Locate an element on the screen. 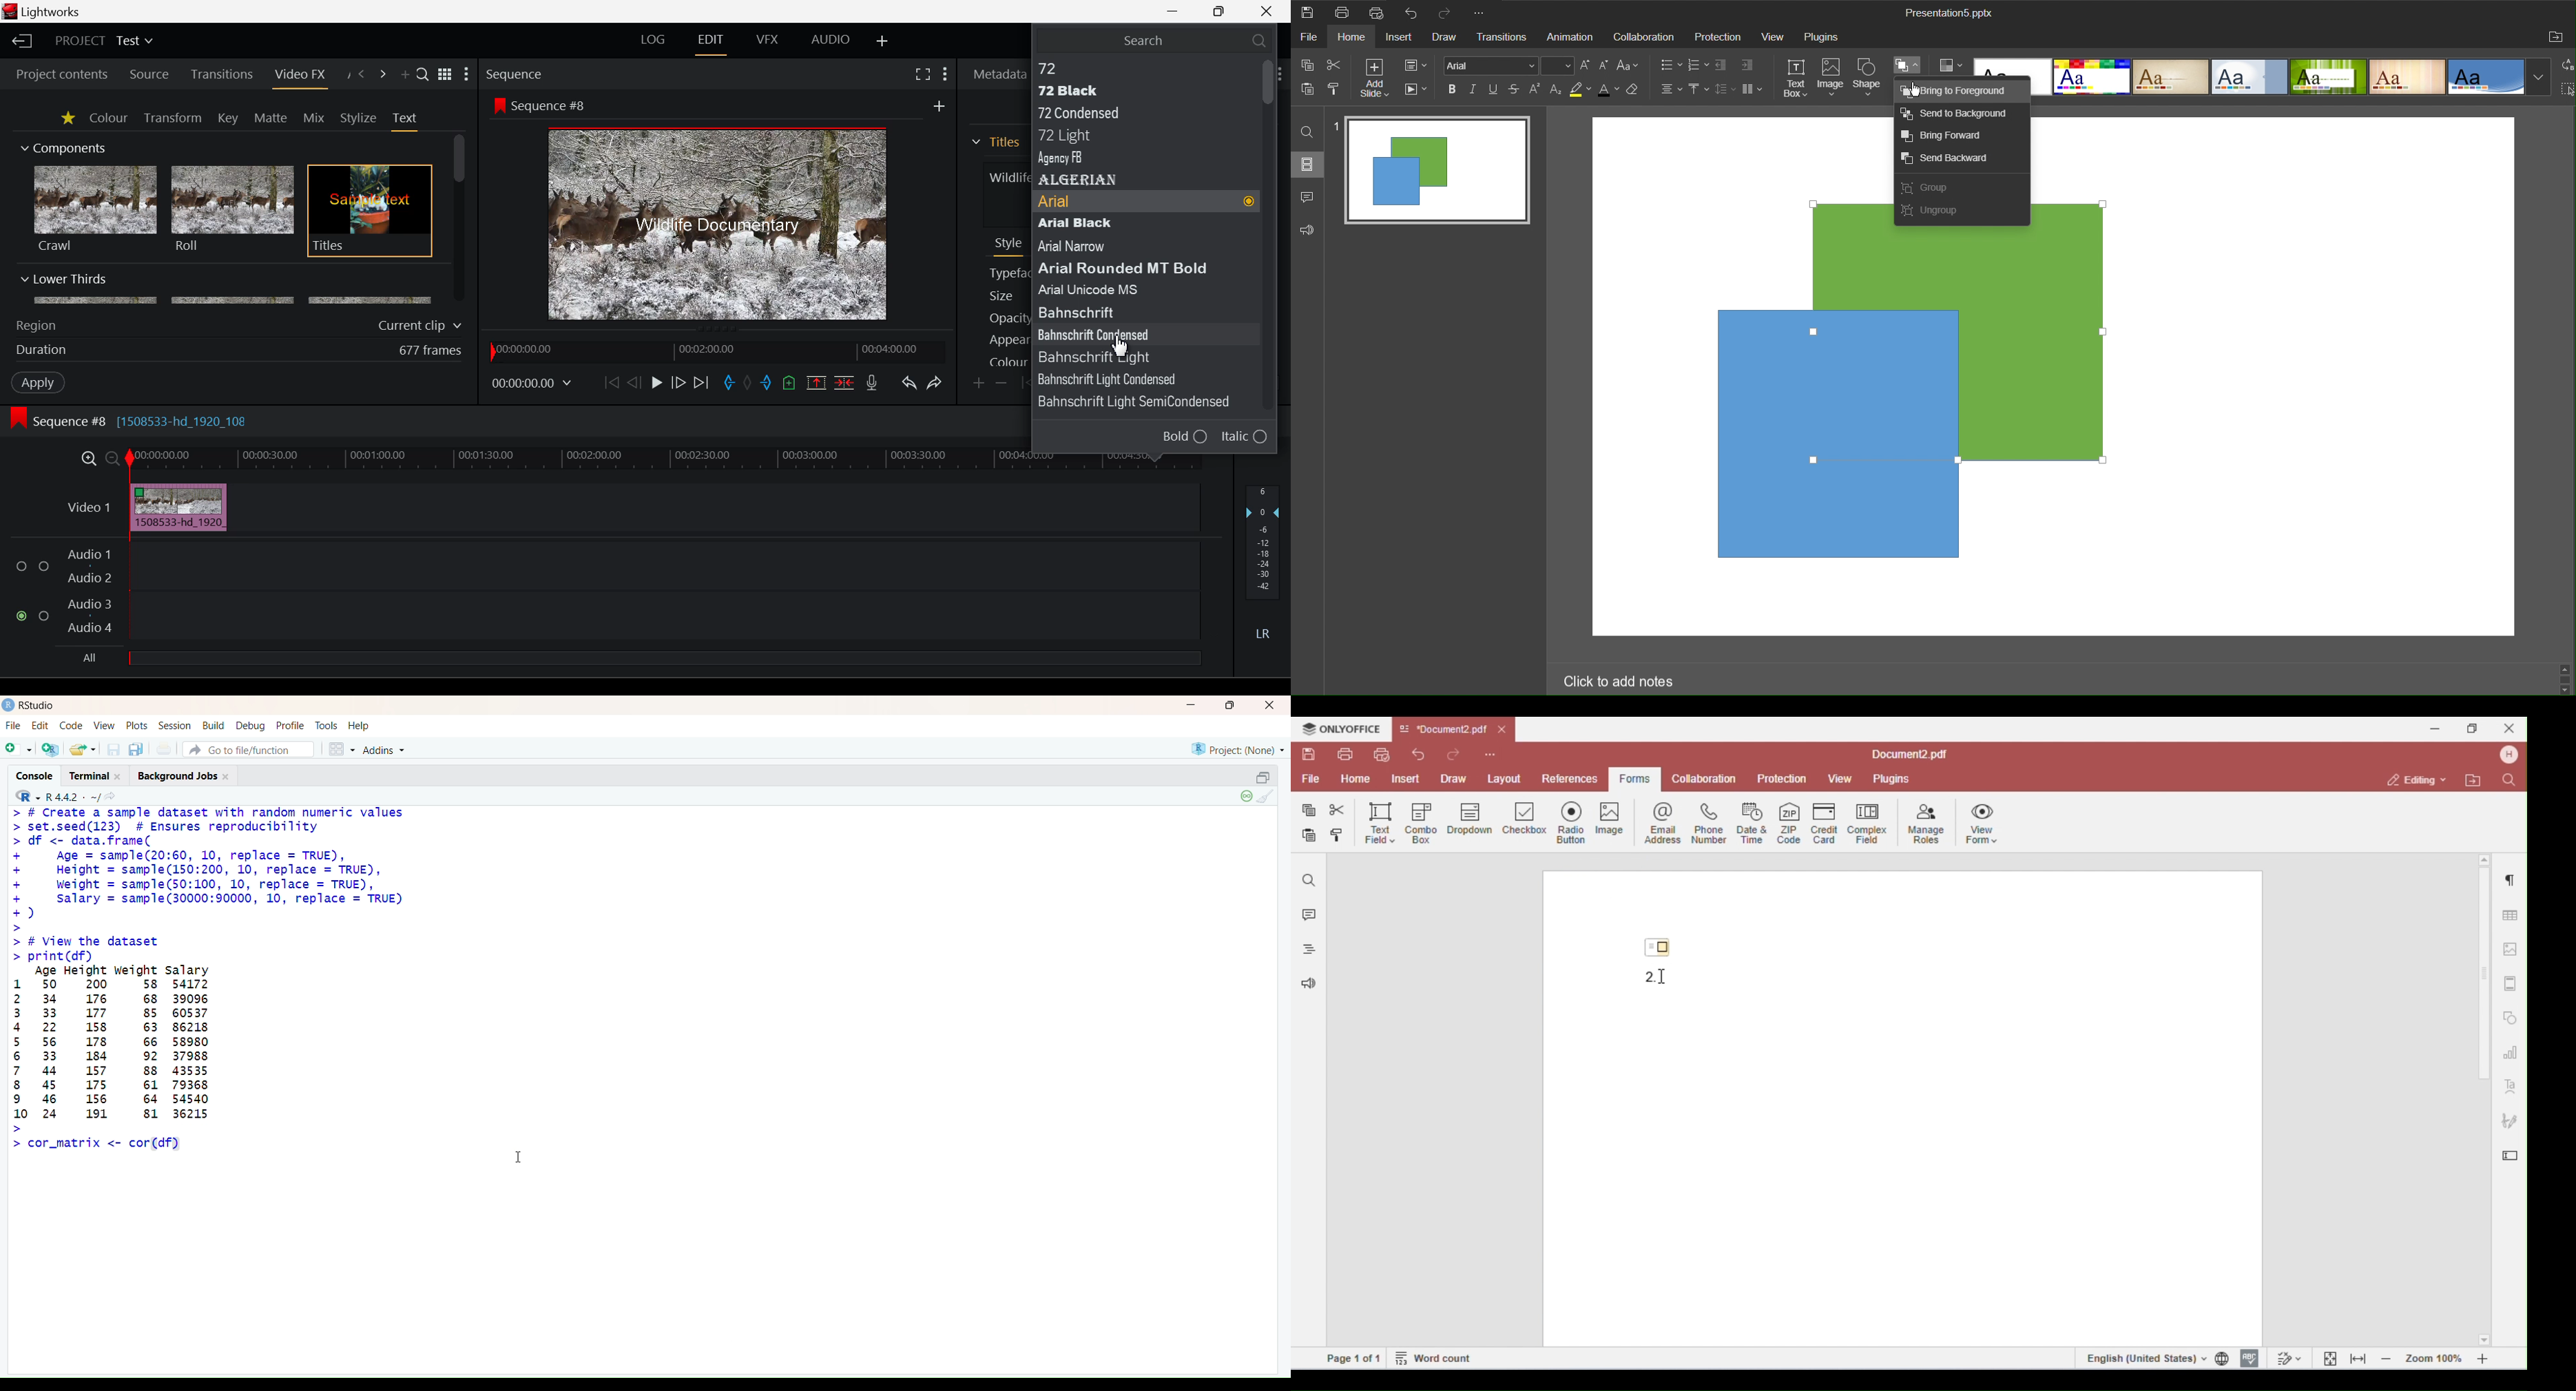 This screenshot has width=2576, height=1400. Session is located at coordinates (176, 726).